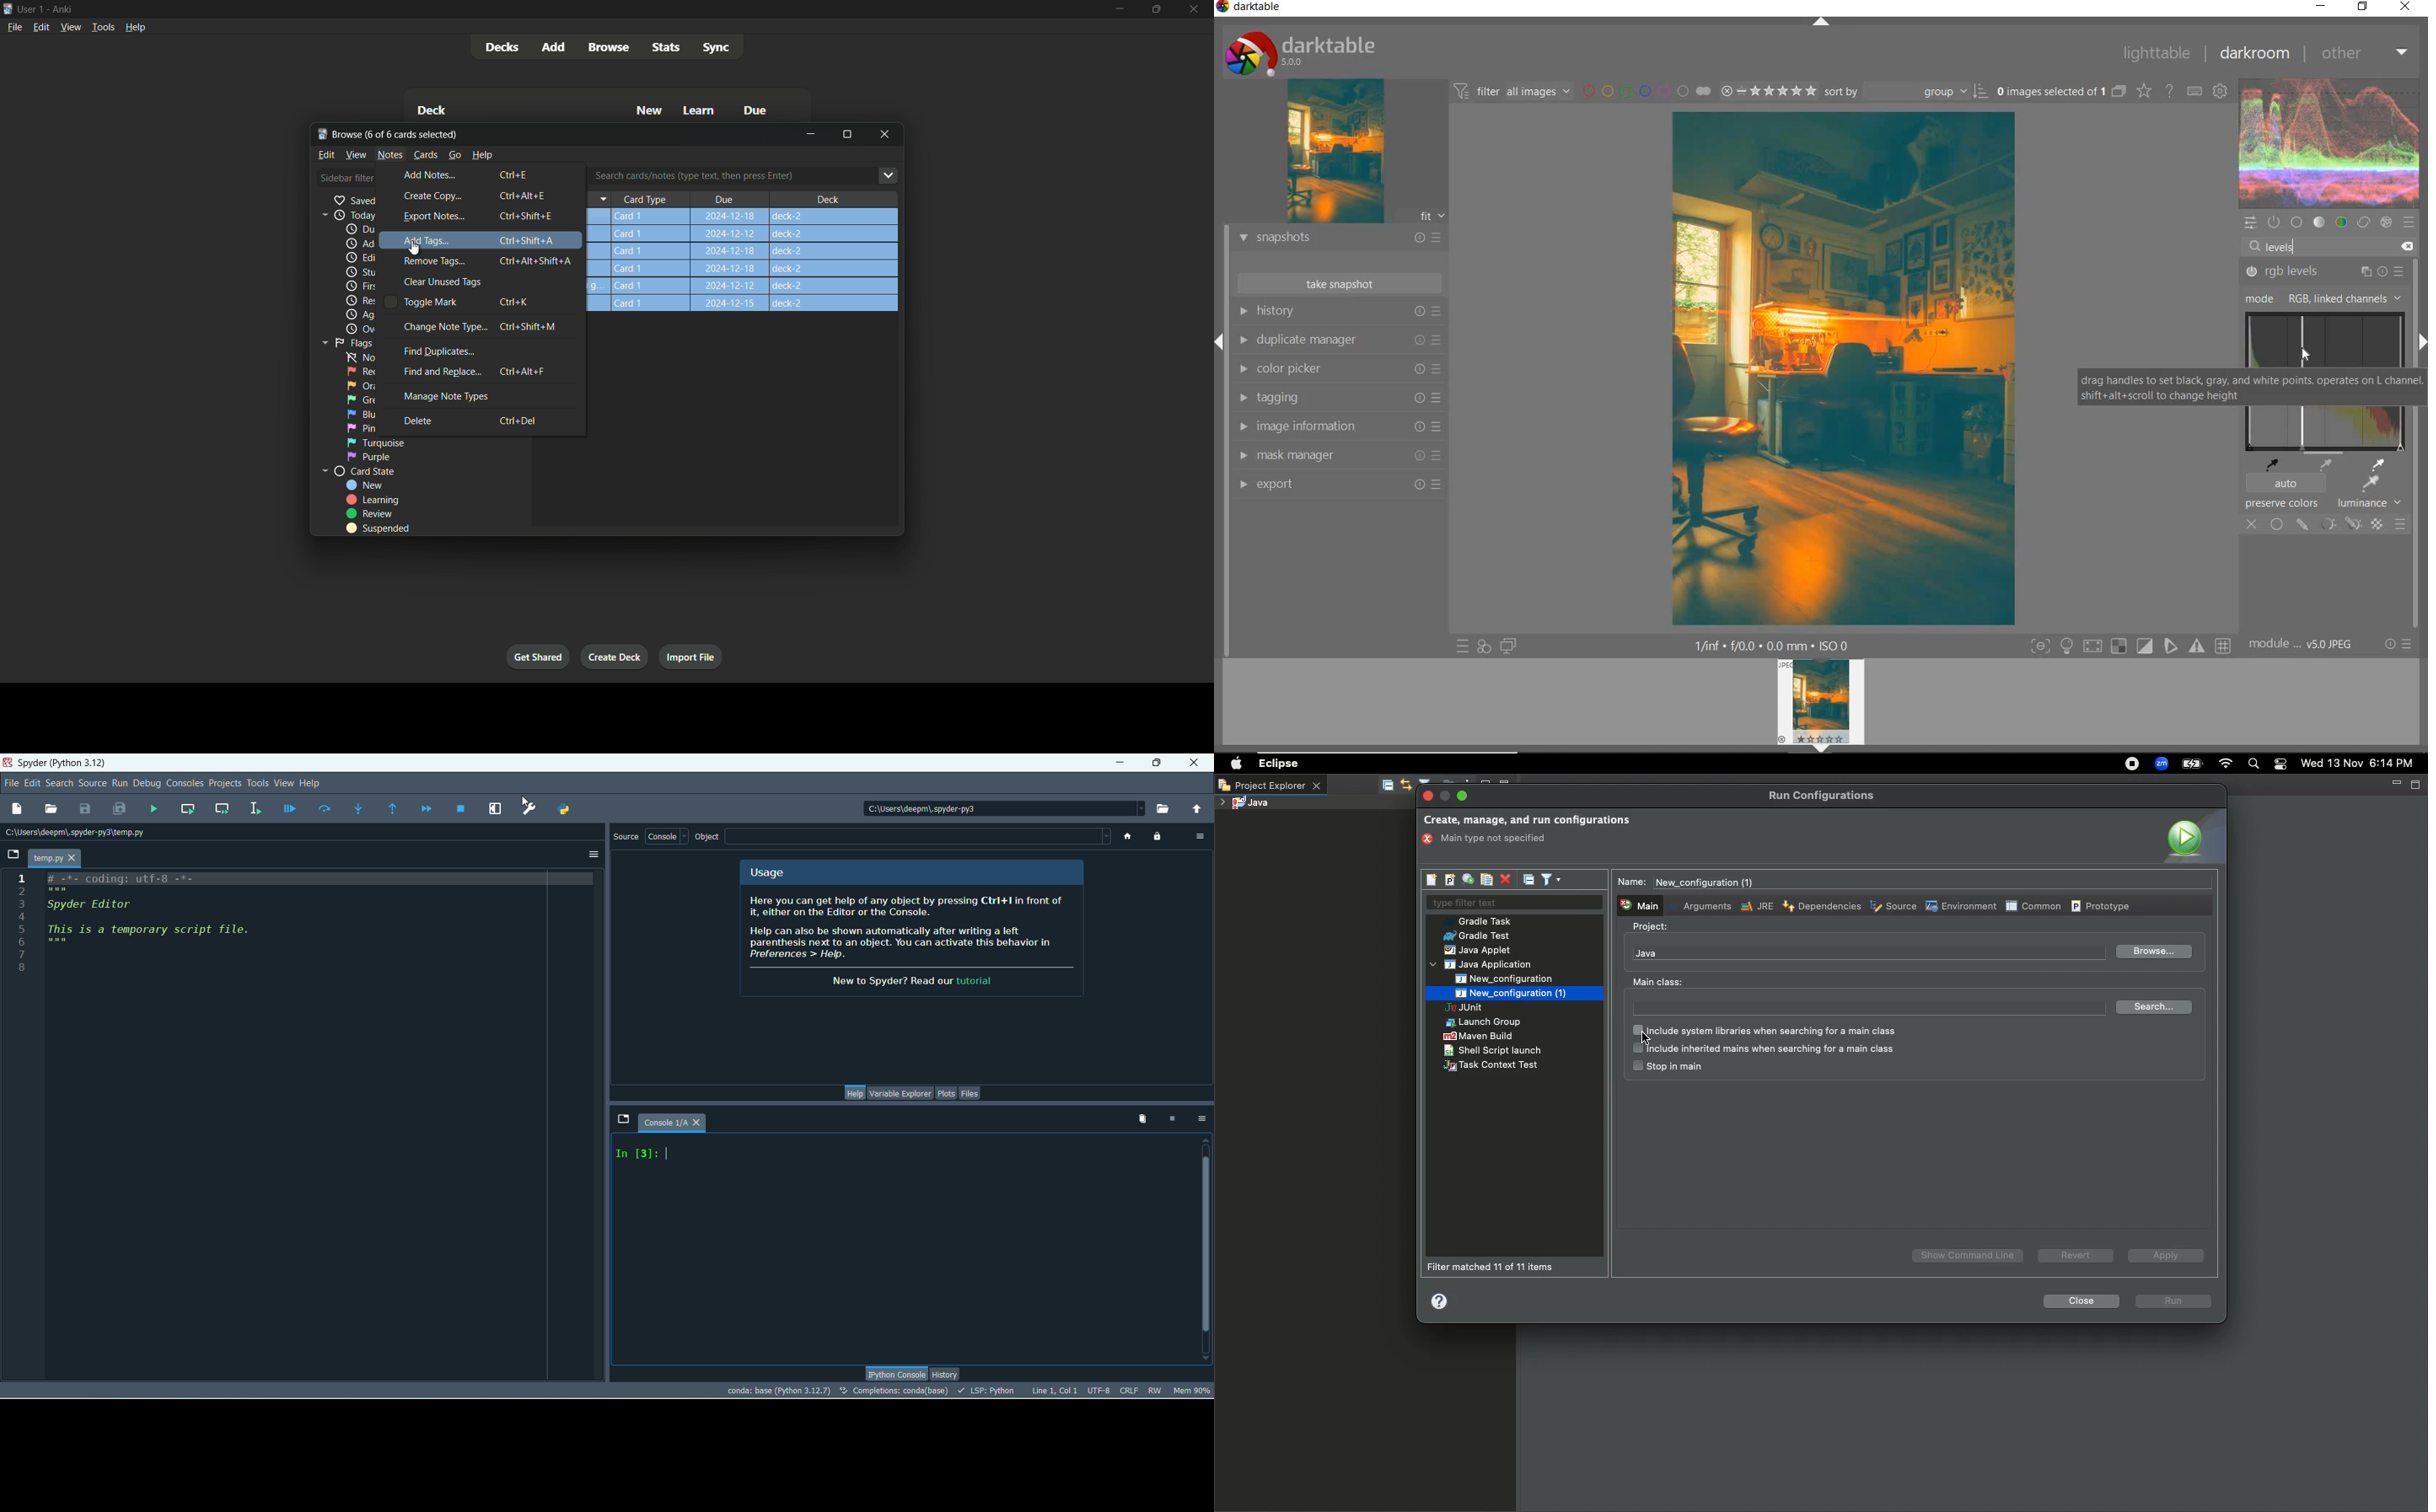 The image size is (2436, 1512). What do you see at coordinates (121, 808) in the screenshot?
I see `save all files` at bounding box center [121, 808].